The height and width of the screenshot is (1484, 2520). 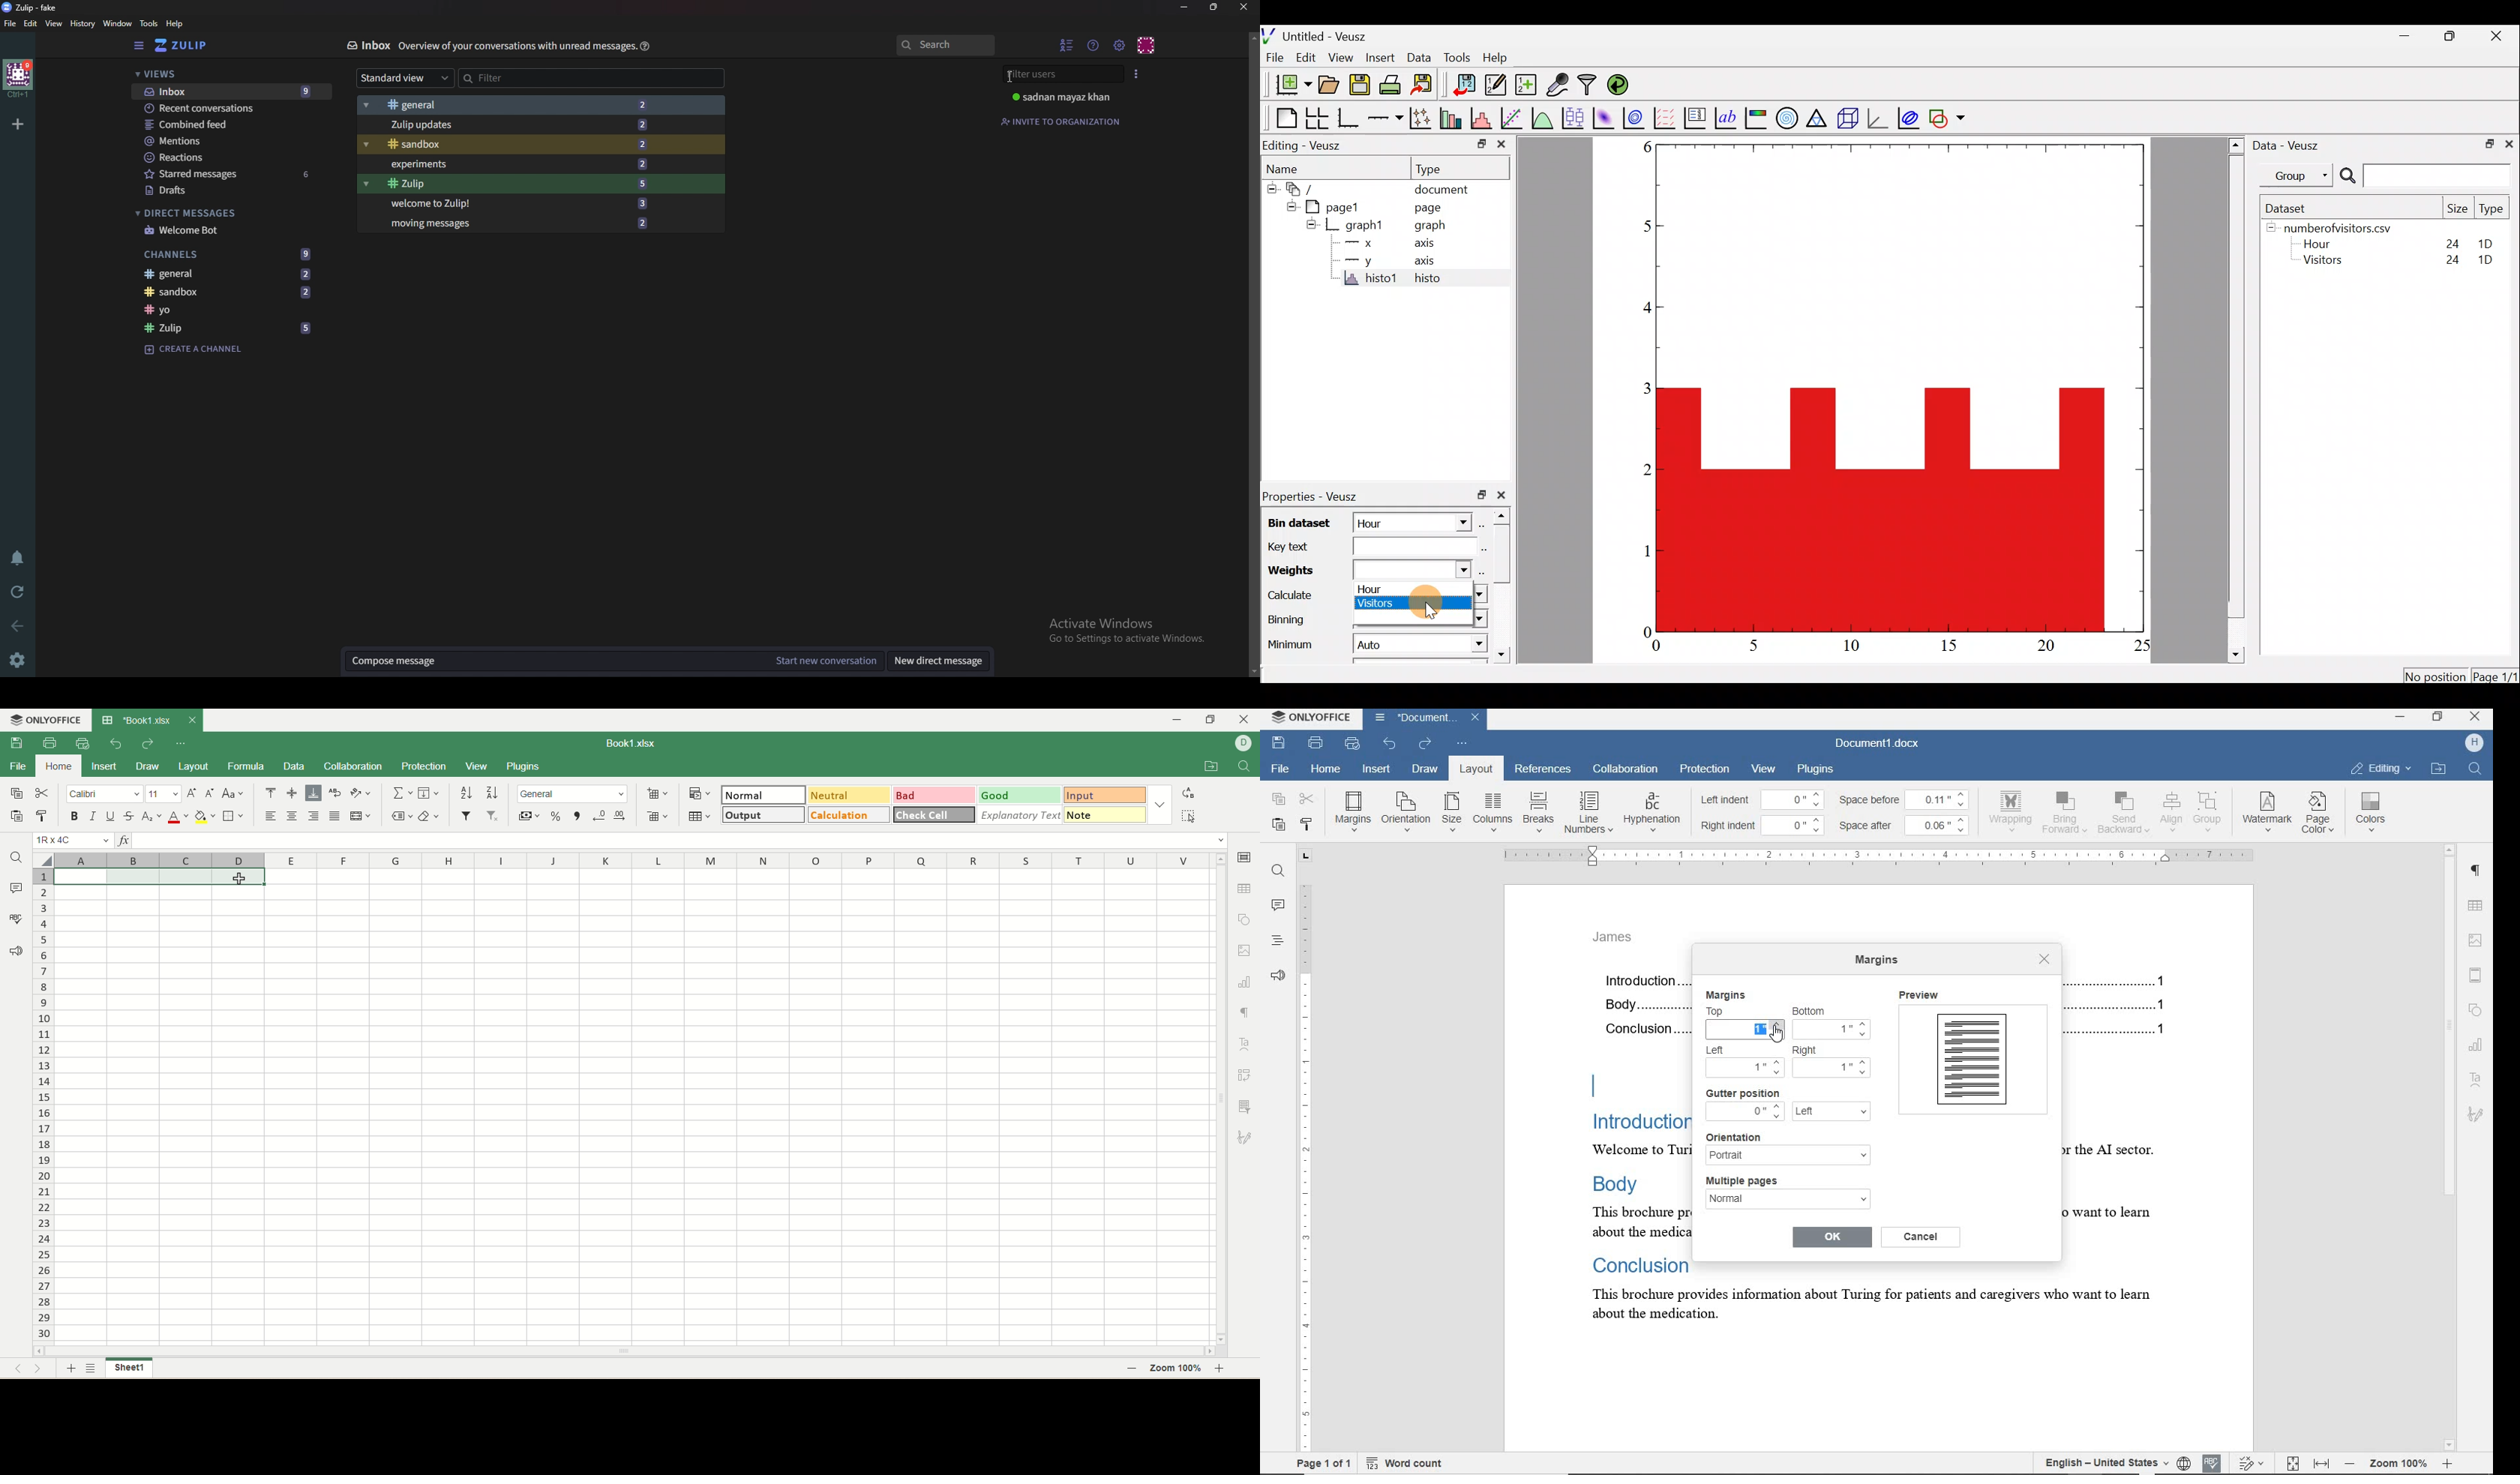 What do you see at coordinates (1367, 242) in the screenshot?
I see `x` at bounding box center [1367, 242].